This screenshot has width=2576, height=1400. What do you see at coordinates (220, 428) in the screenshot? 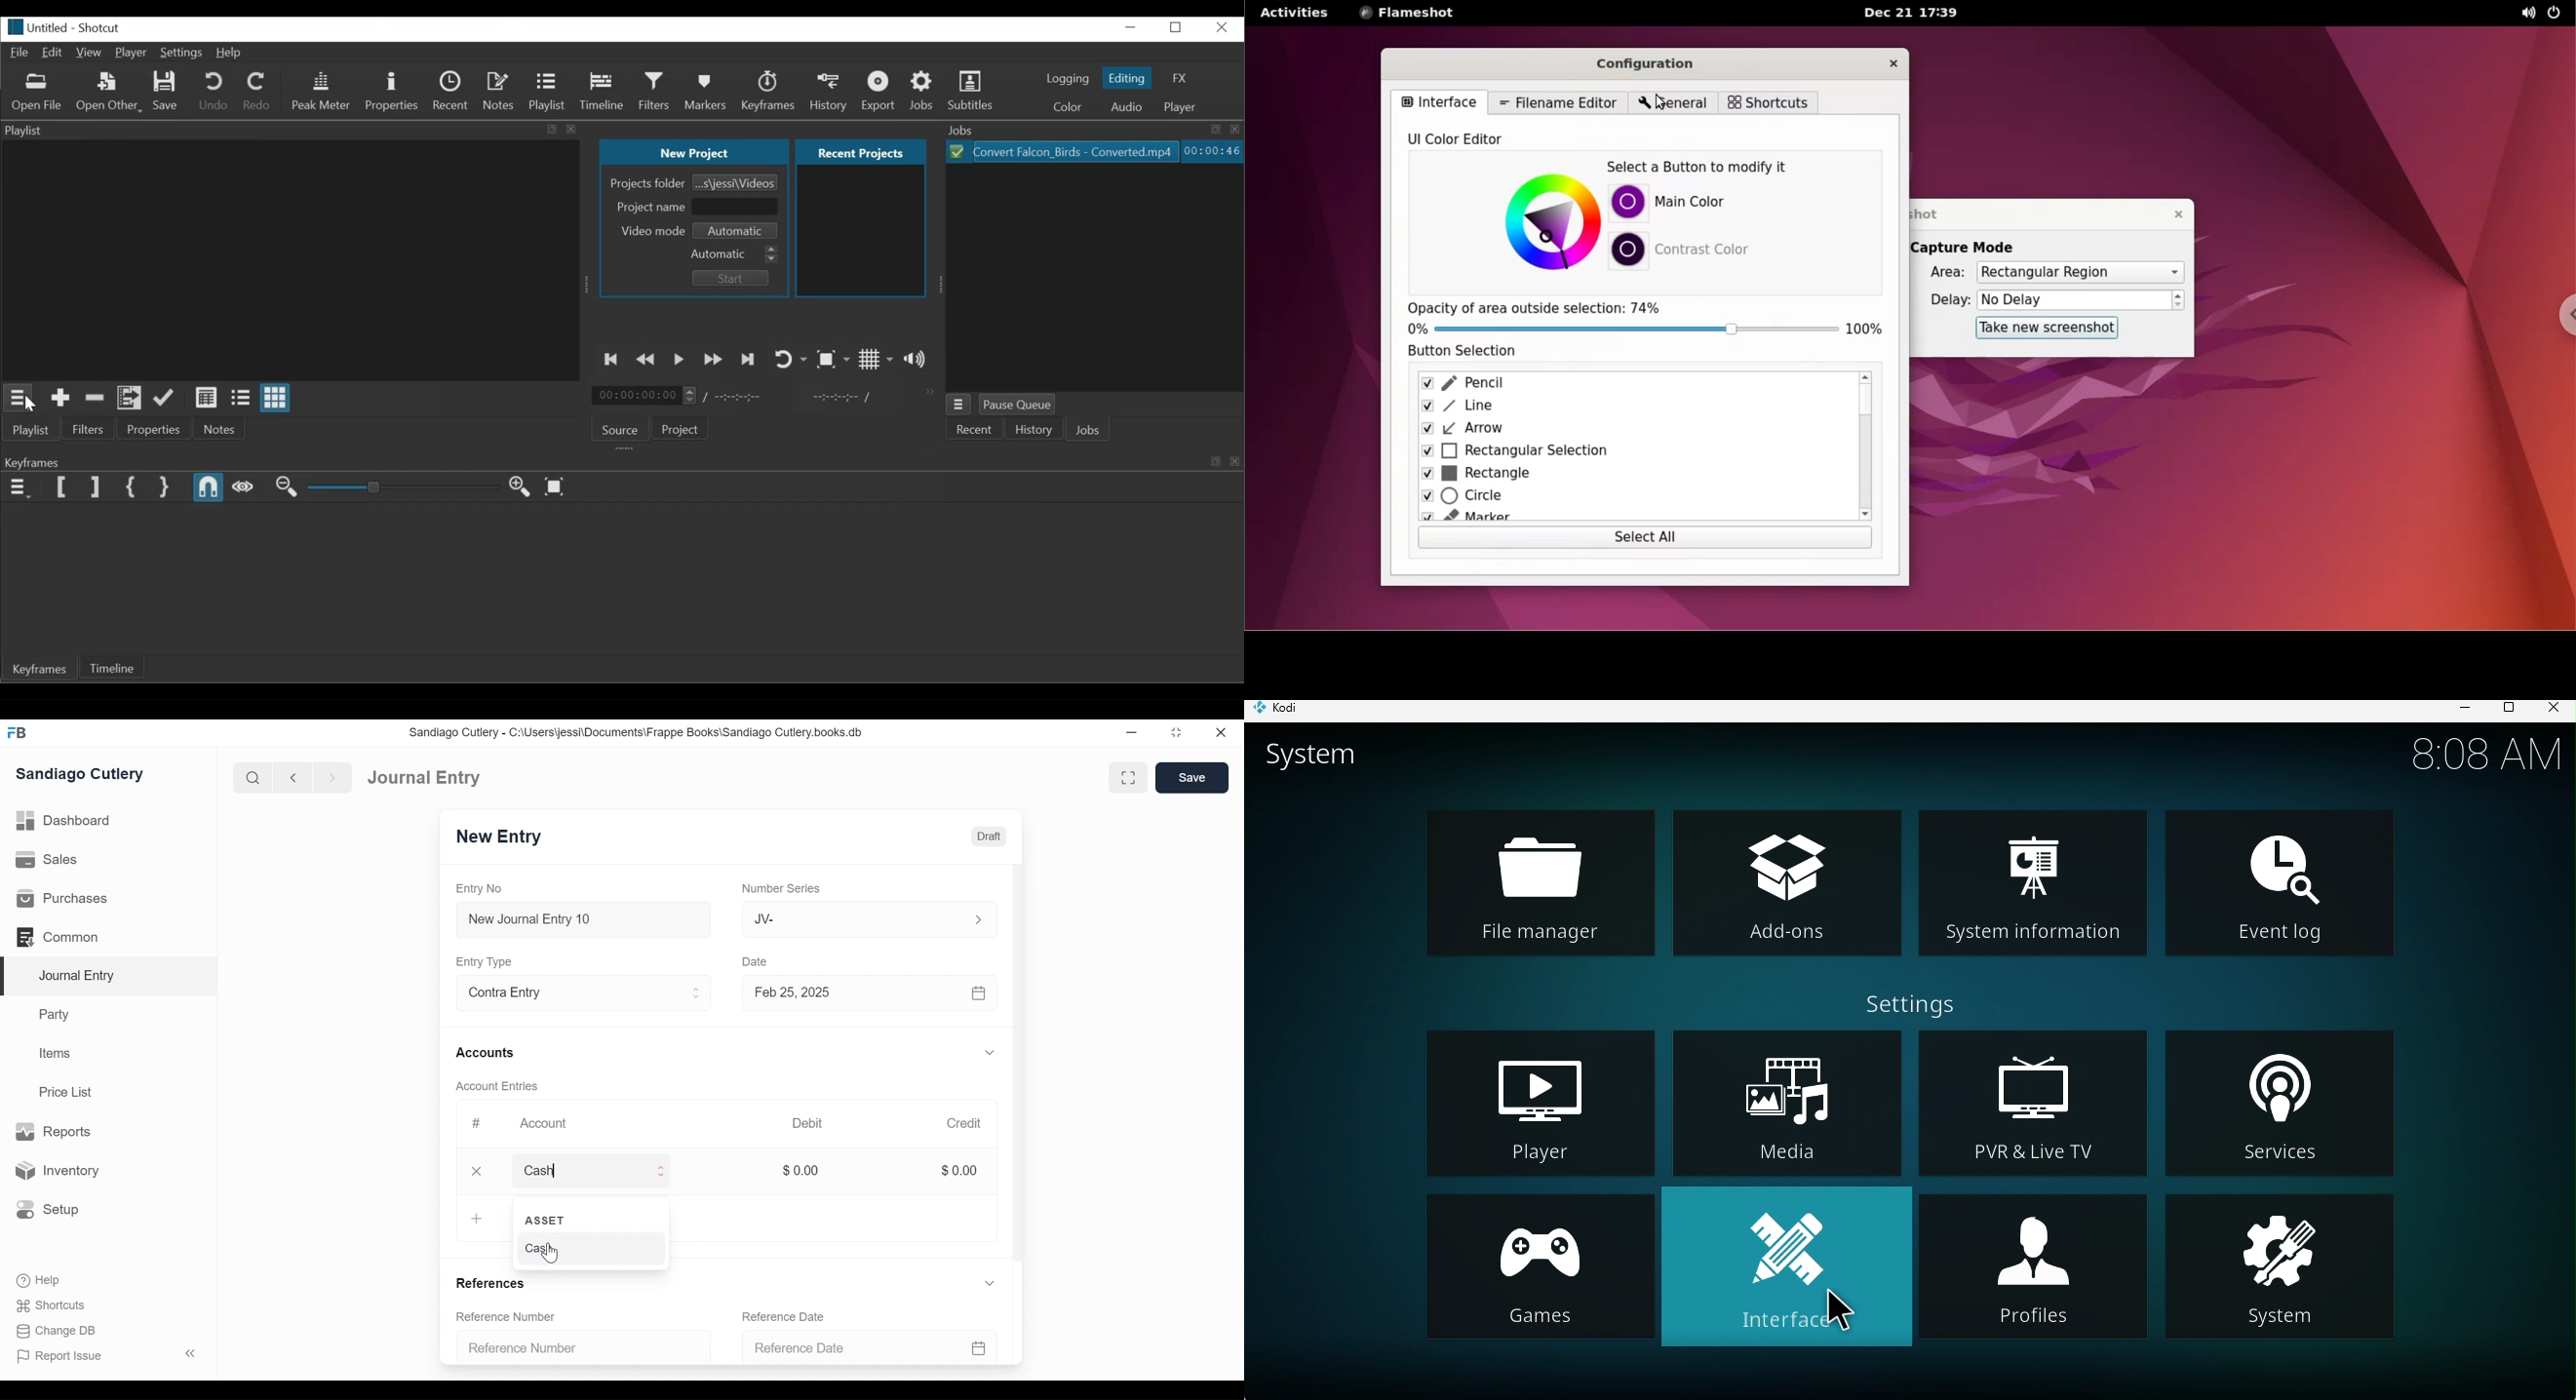
I see `Notes` at bounding box center [220, 428].